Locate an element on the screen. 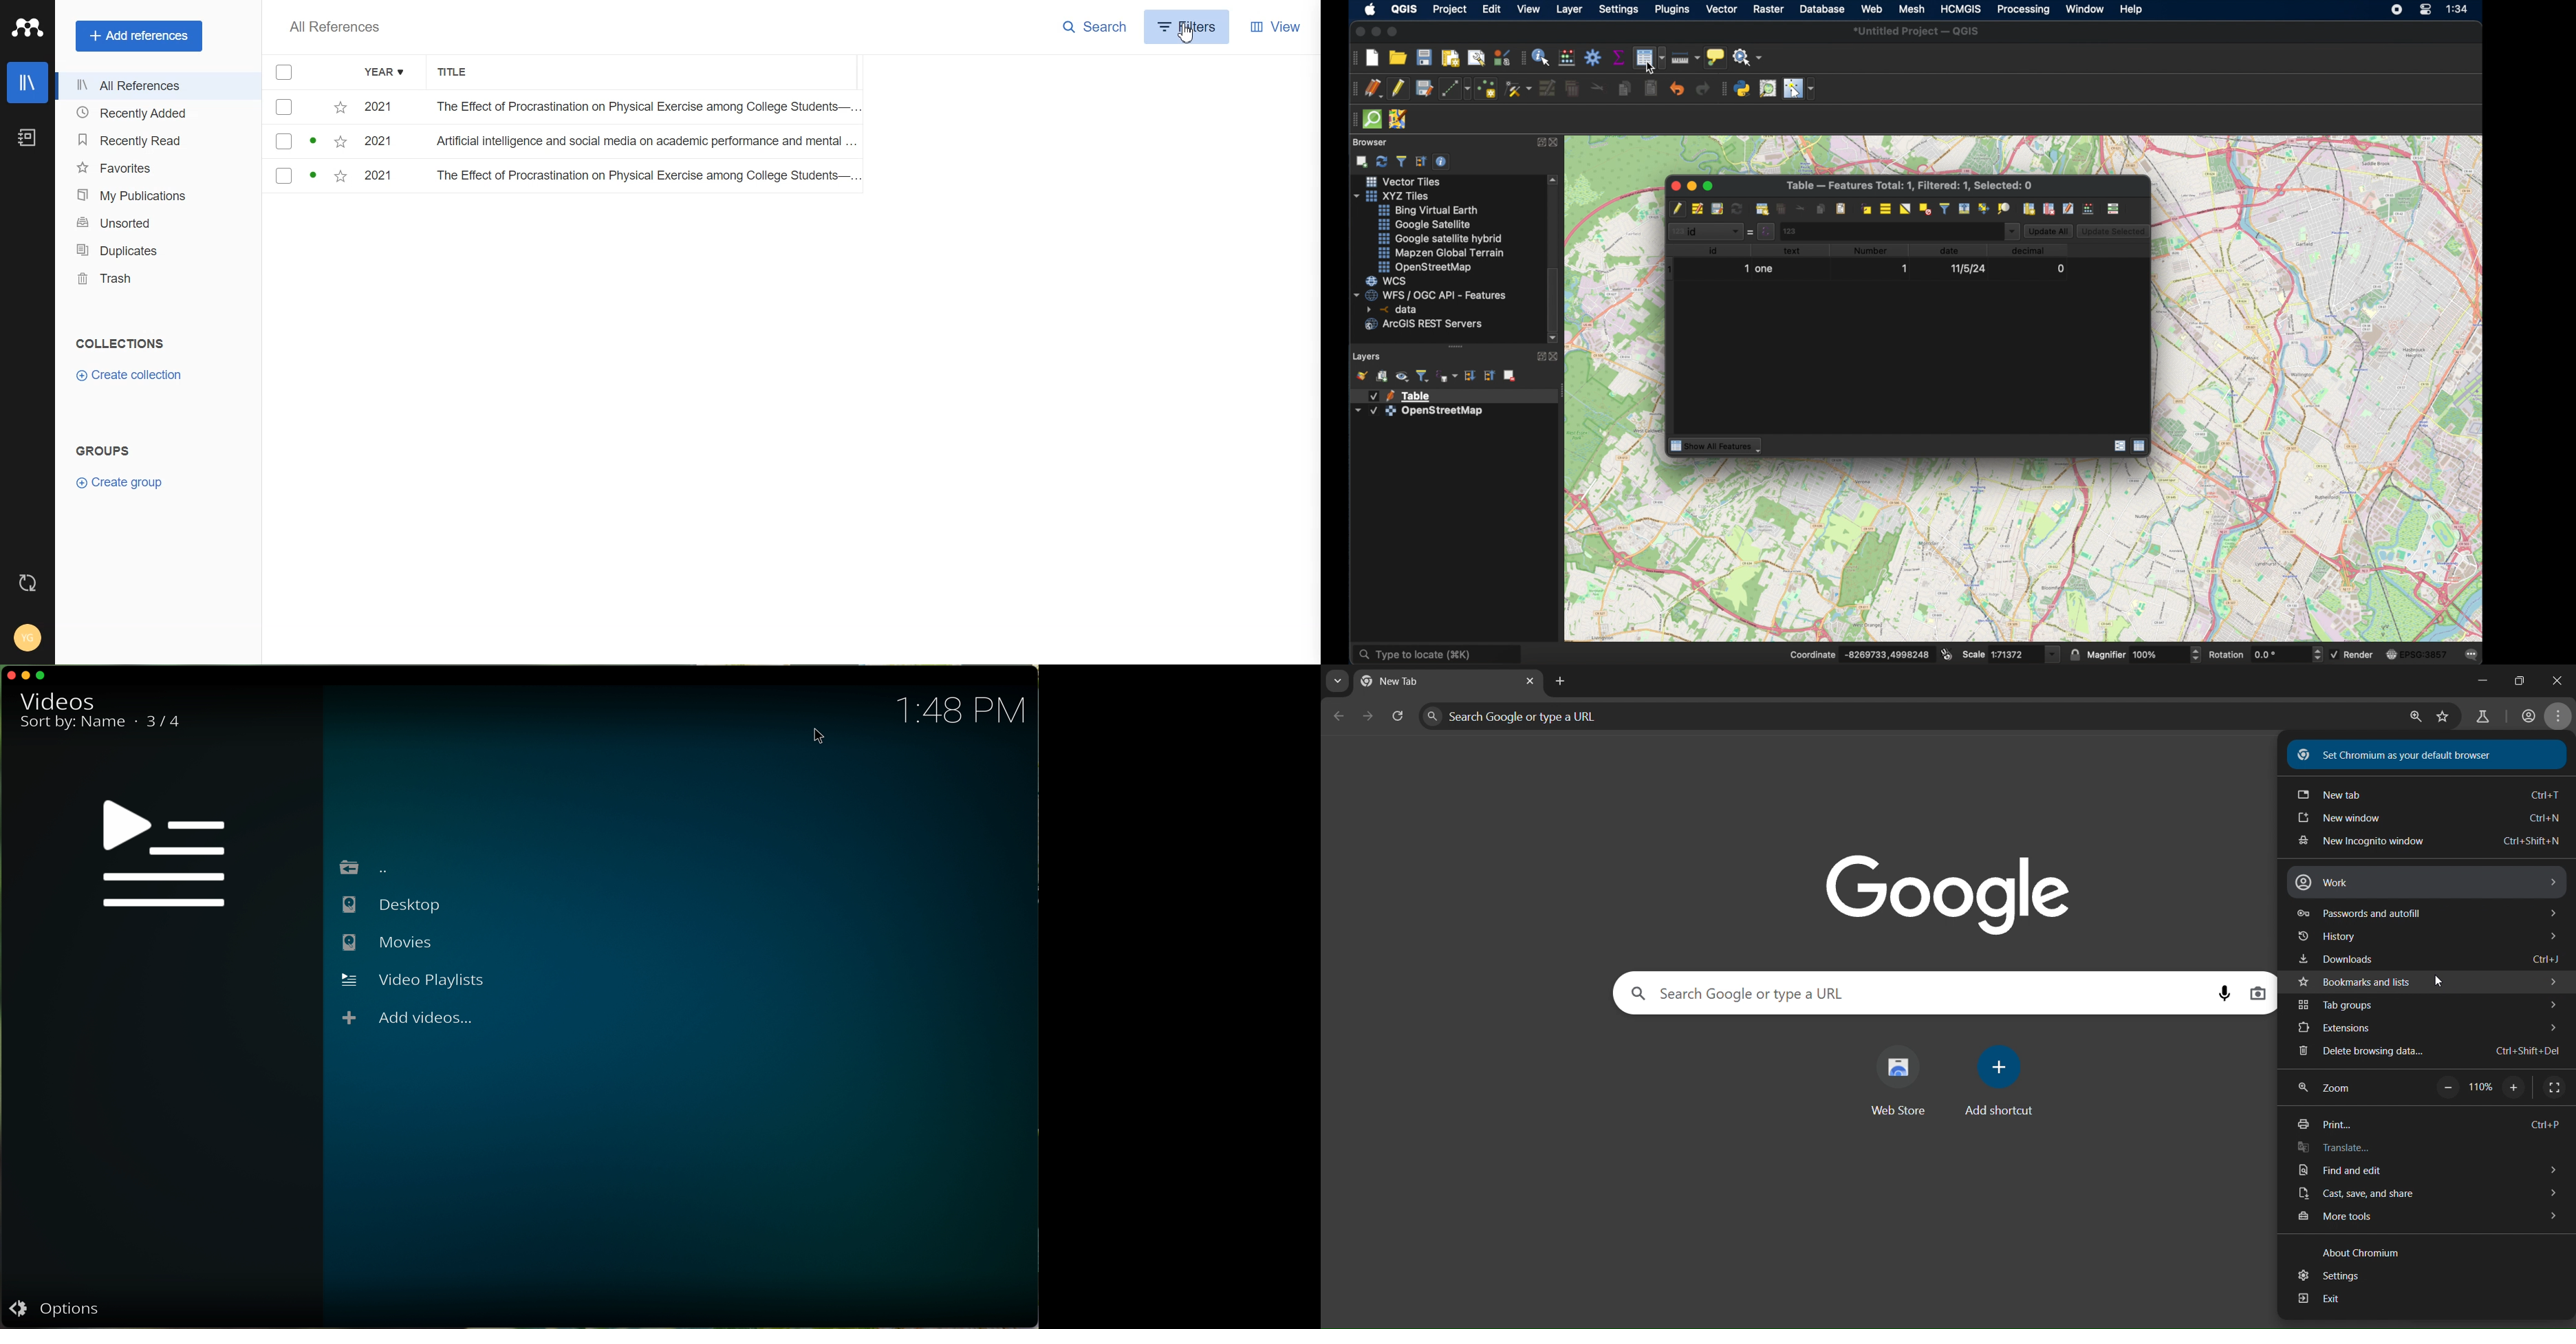 The height and width of the screenshot is (1344, 2576). delete field is located at coordinates (2050, 208).